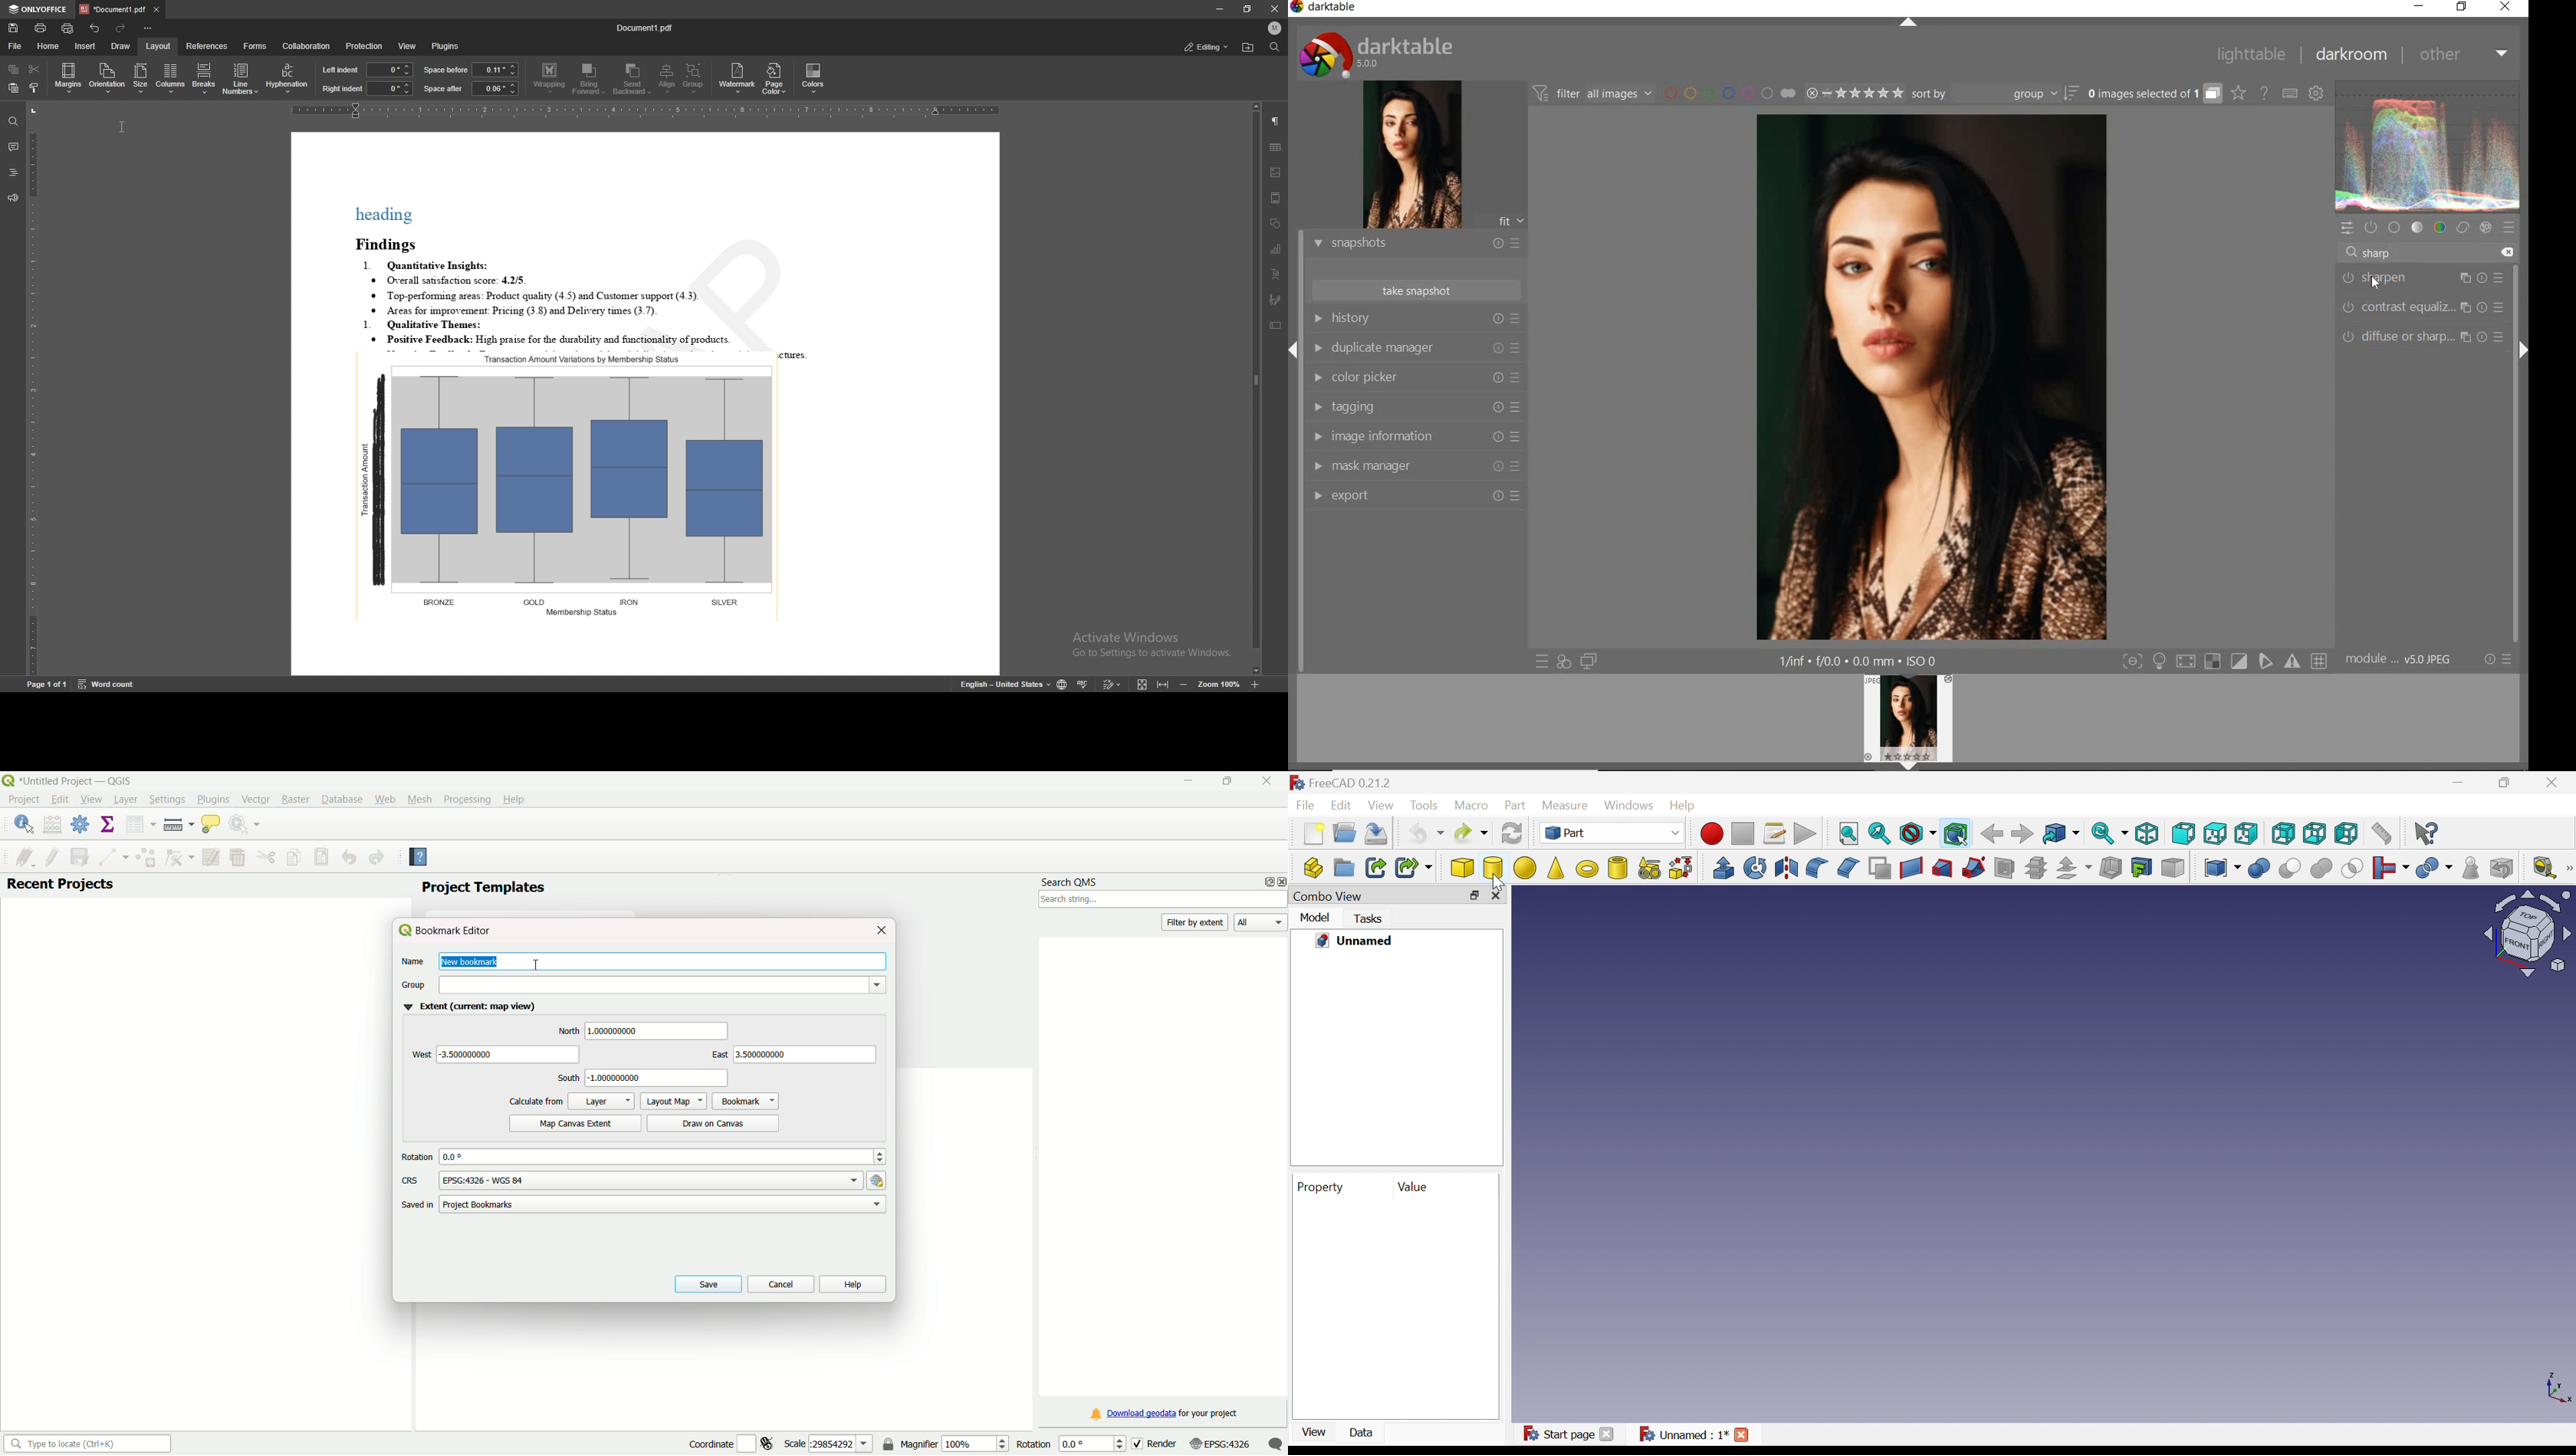 Image resolution: width=2576 pixels, height=1456 pixels. Describe the element at coordinates (1860, 660) in the screenshot. I see `1/inf*f/0.0 mm*ISO 0` at that location.